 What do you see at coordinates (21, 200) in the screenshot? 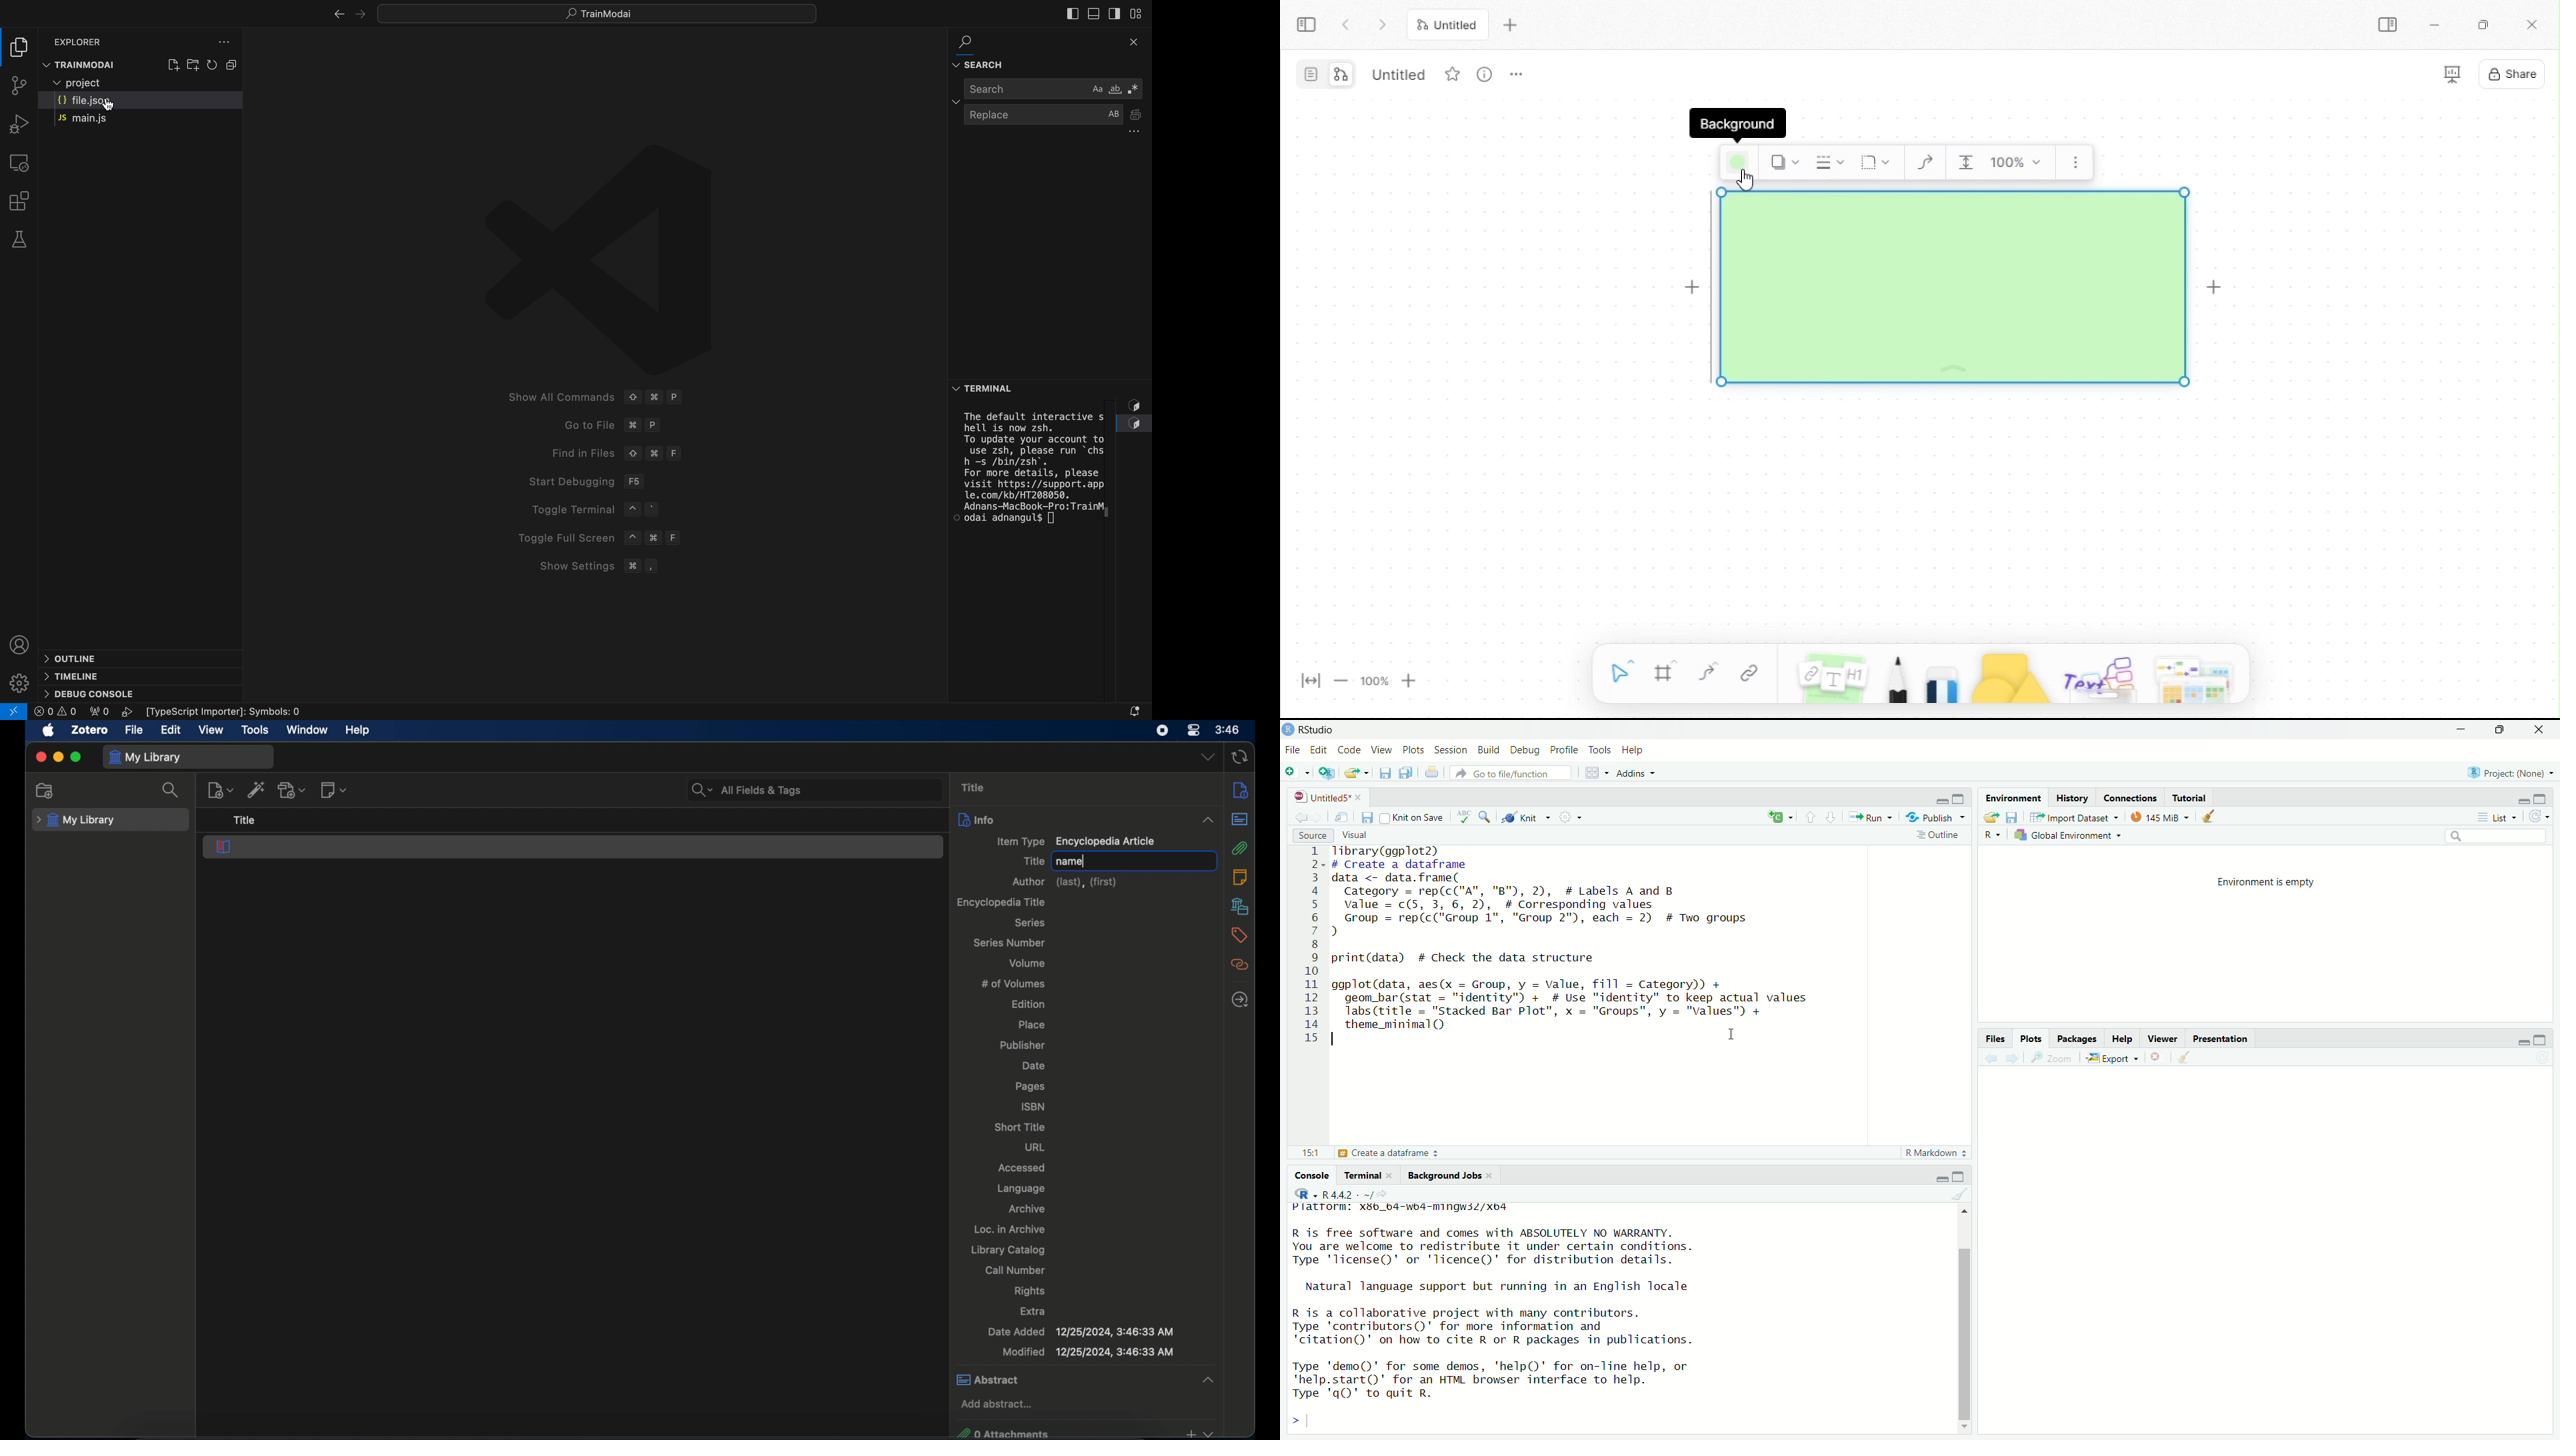
I see `Extensions` at bounding box center [21, 200].